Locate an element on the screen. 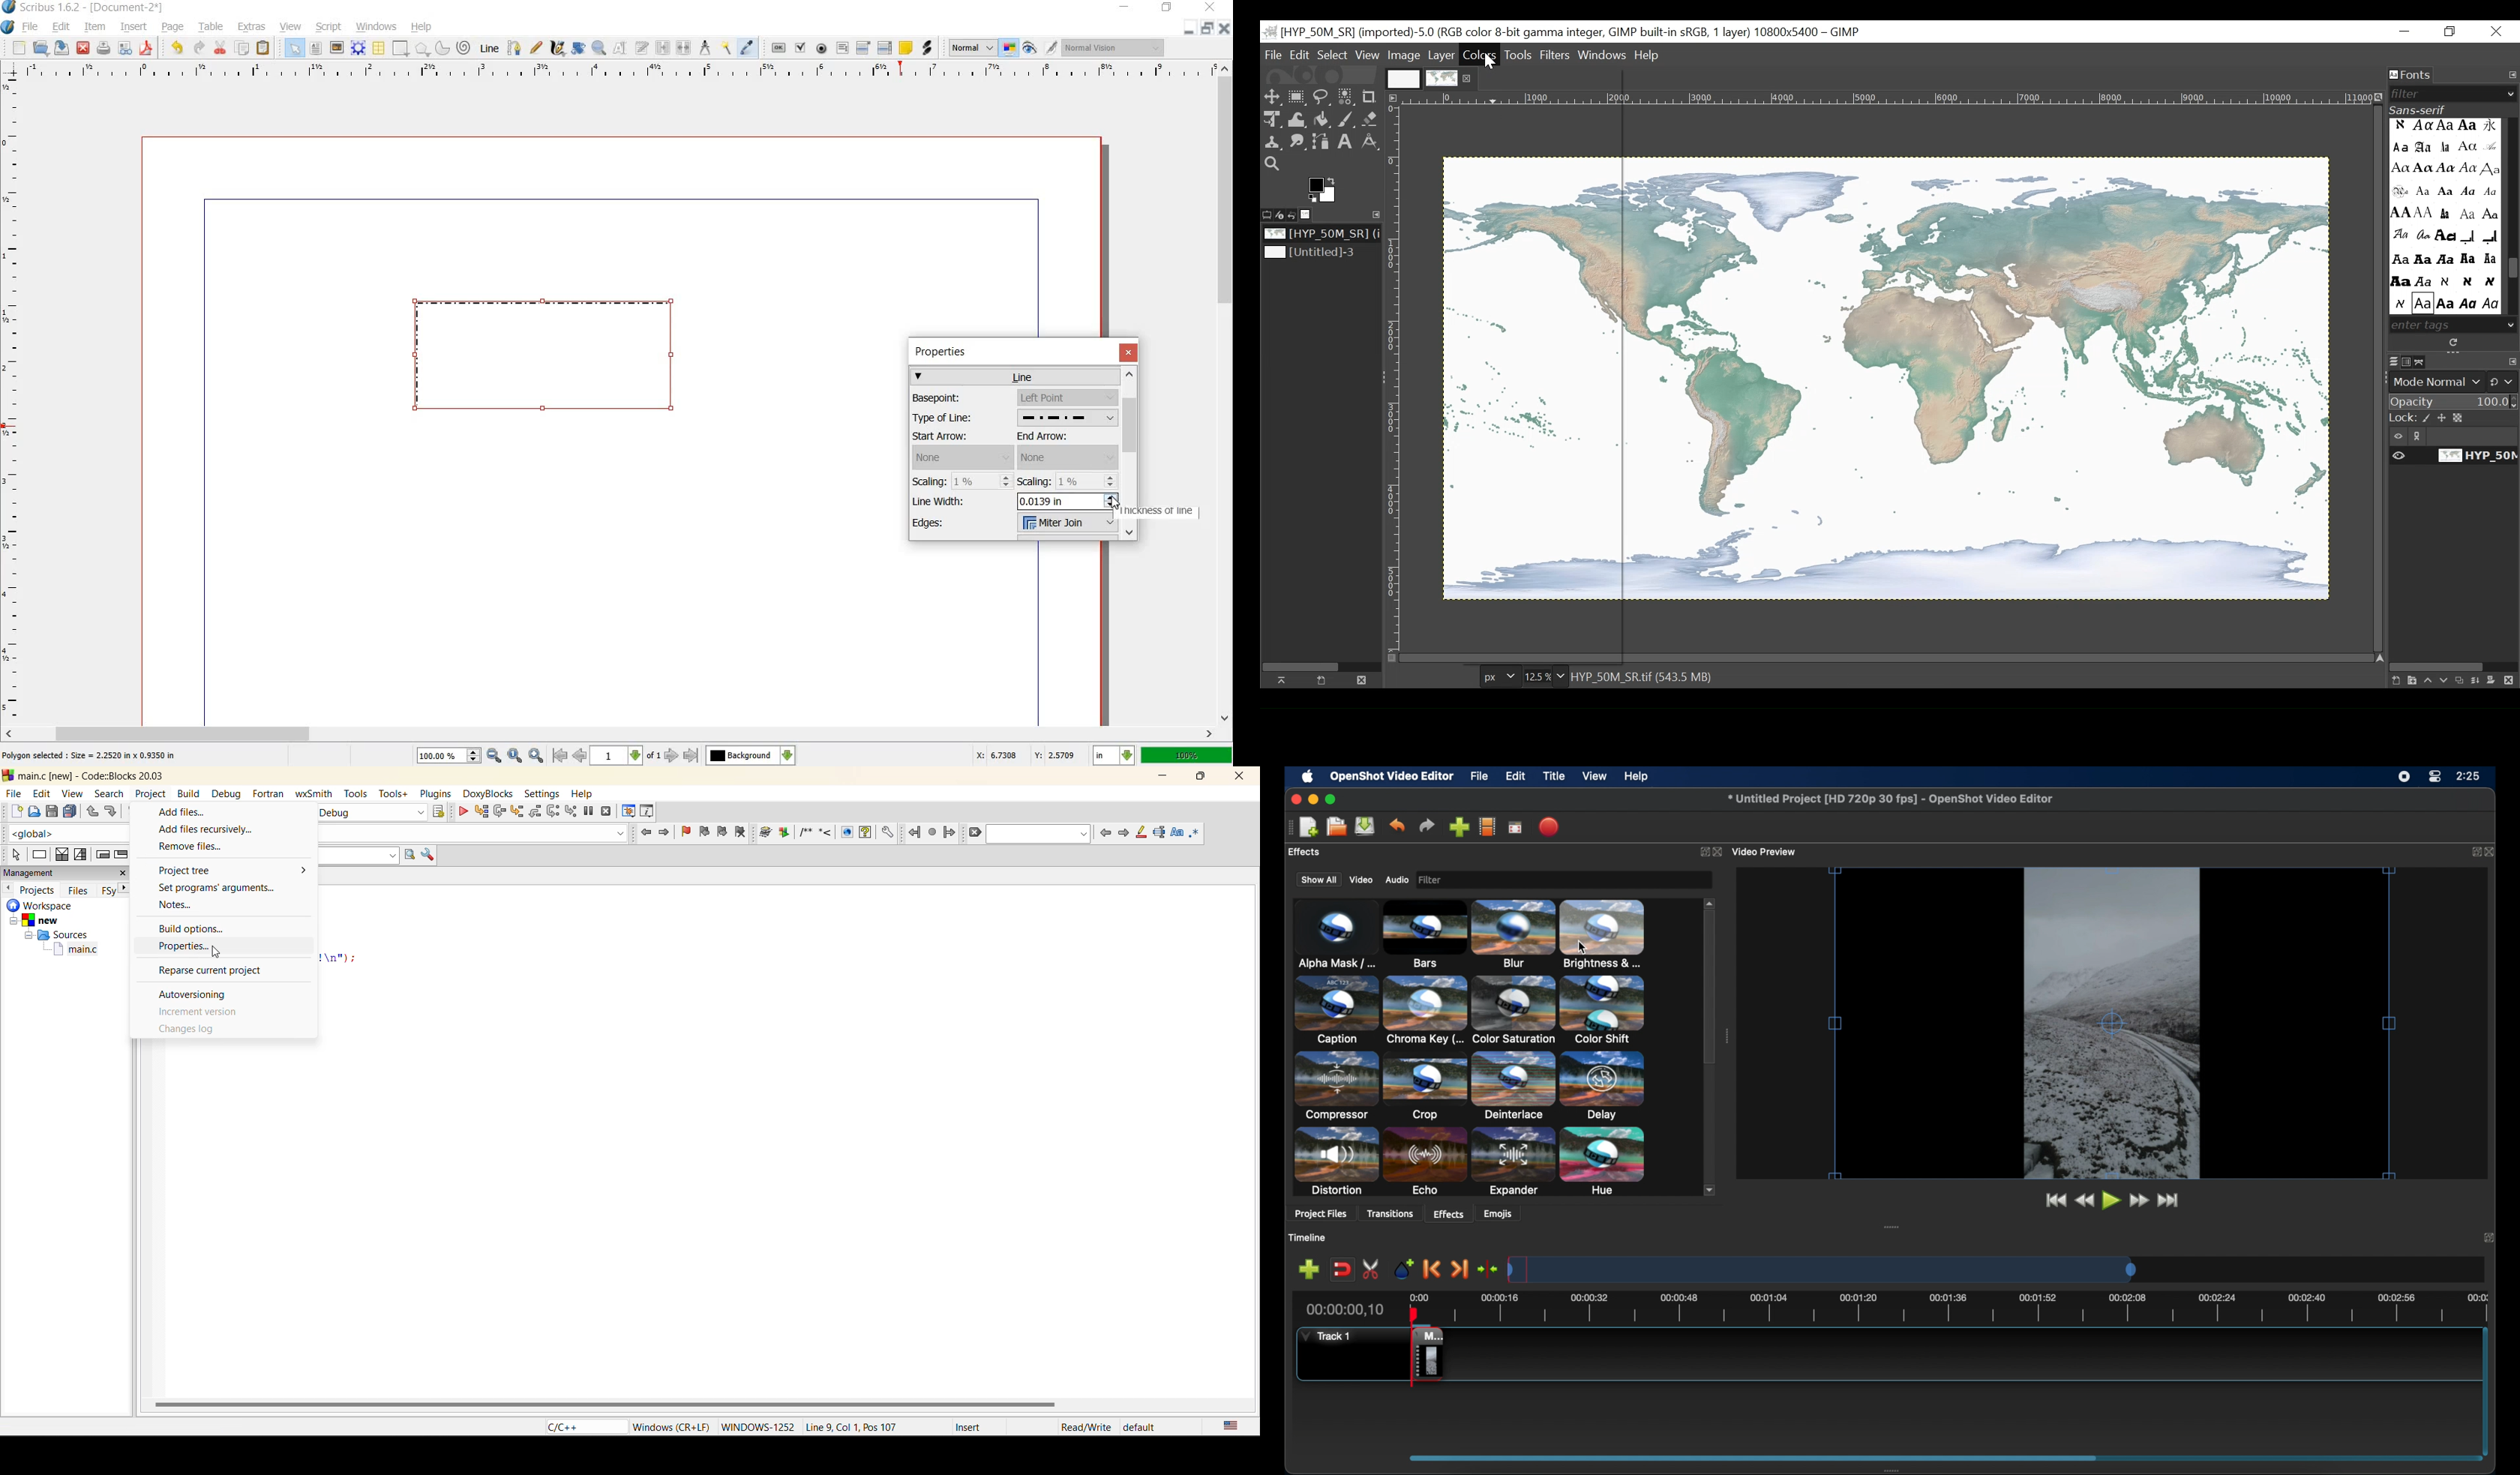  LINE is located at coordinates (490, 46).